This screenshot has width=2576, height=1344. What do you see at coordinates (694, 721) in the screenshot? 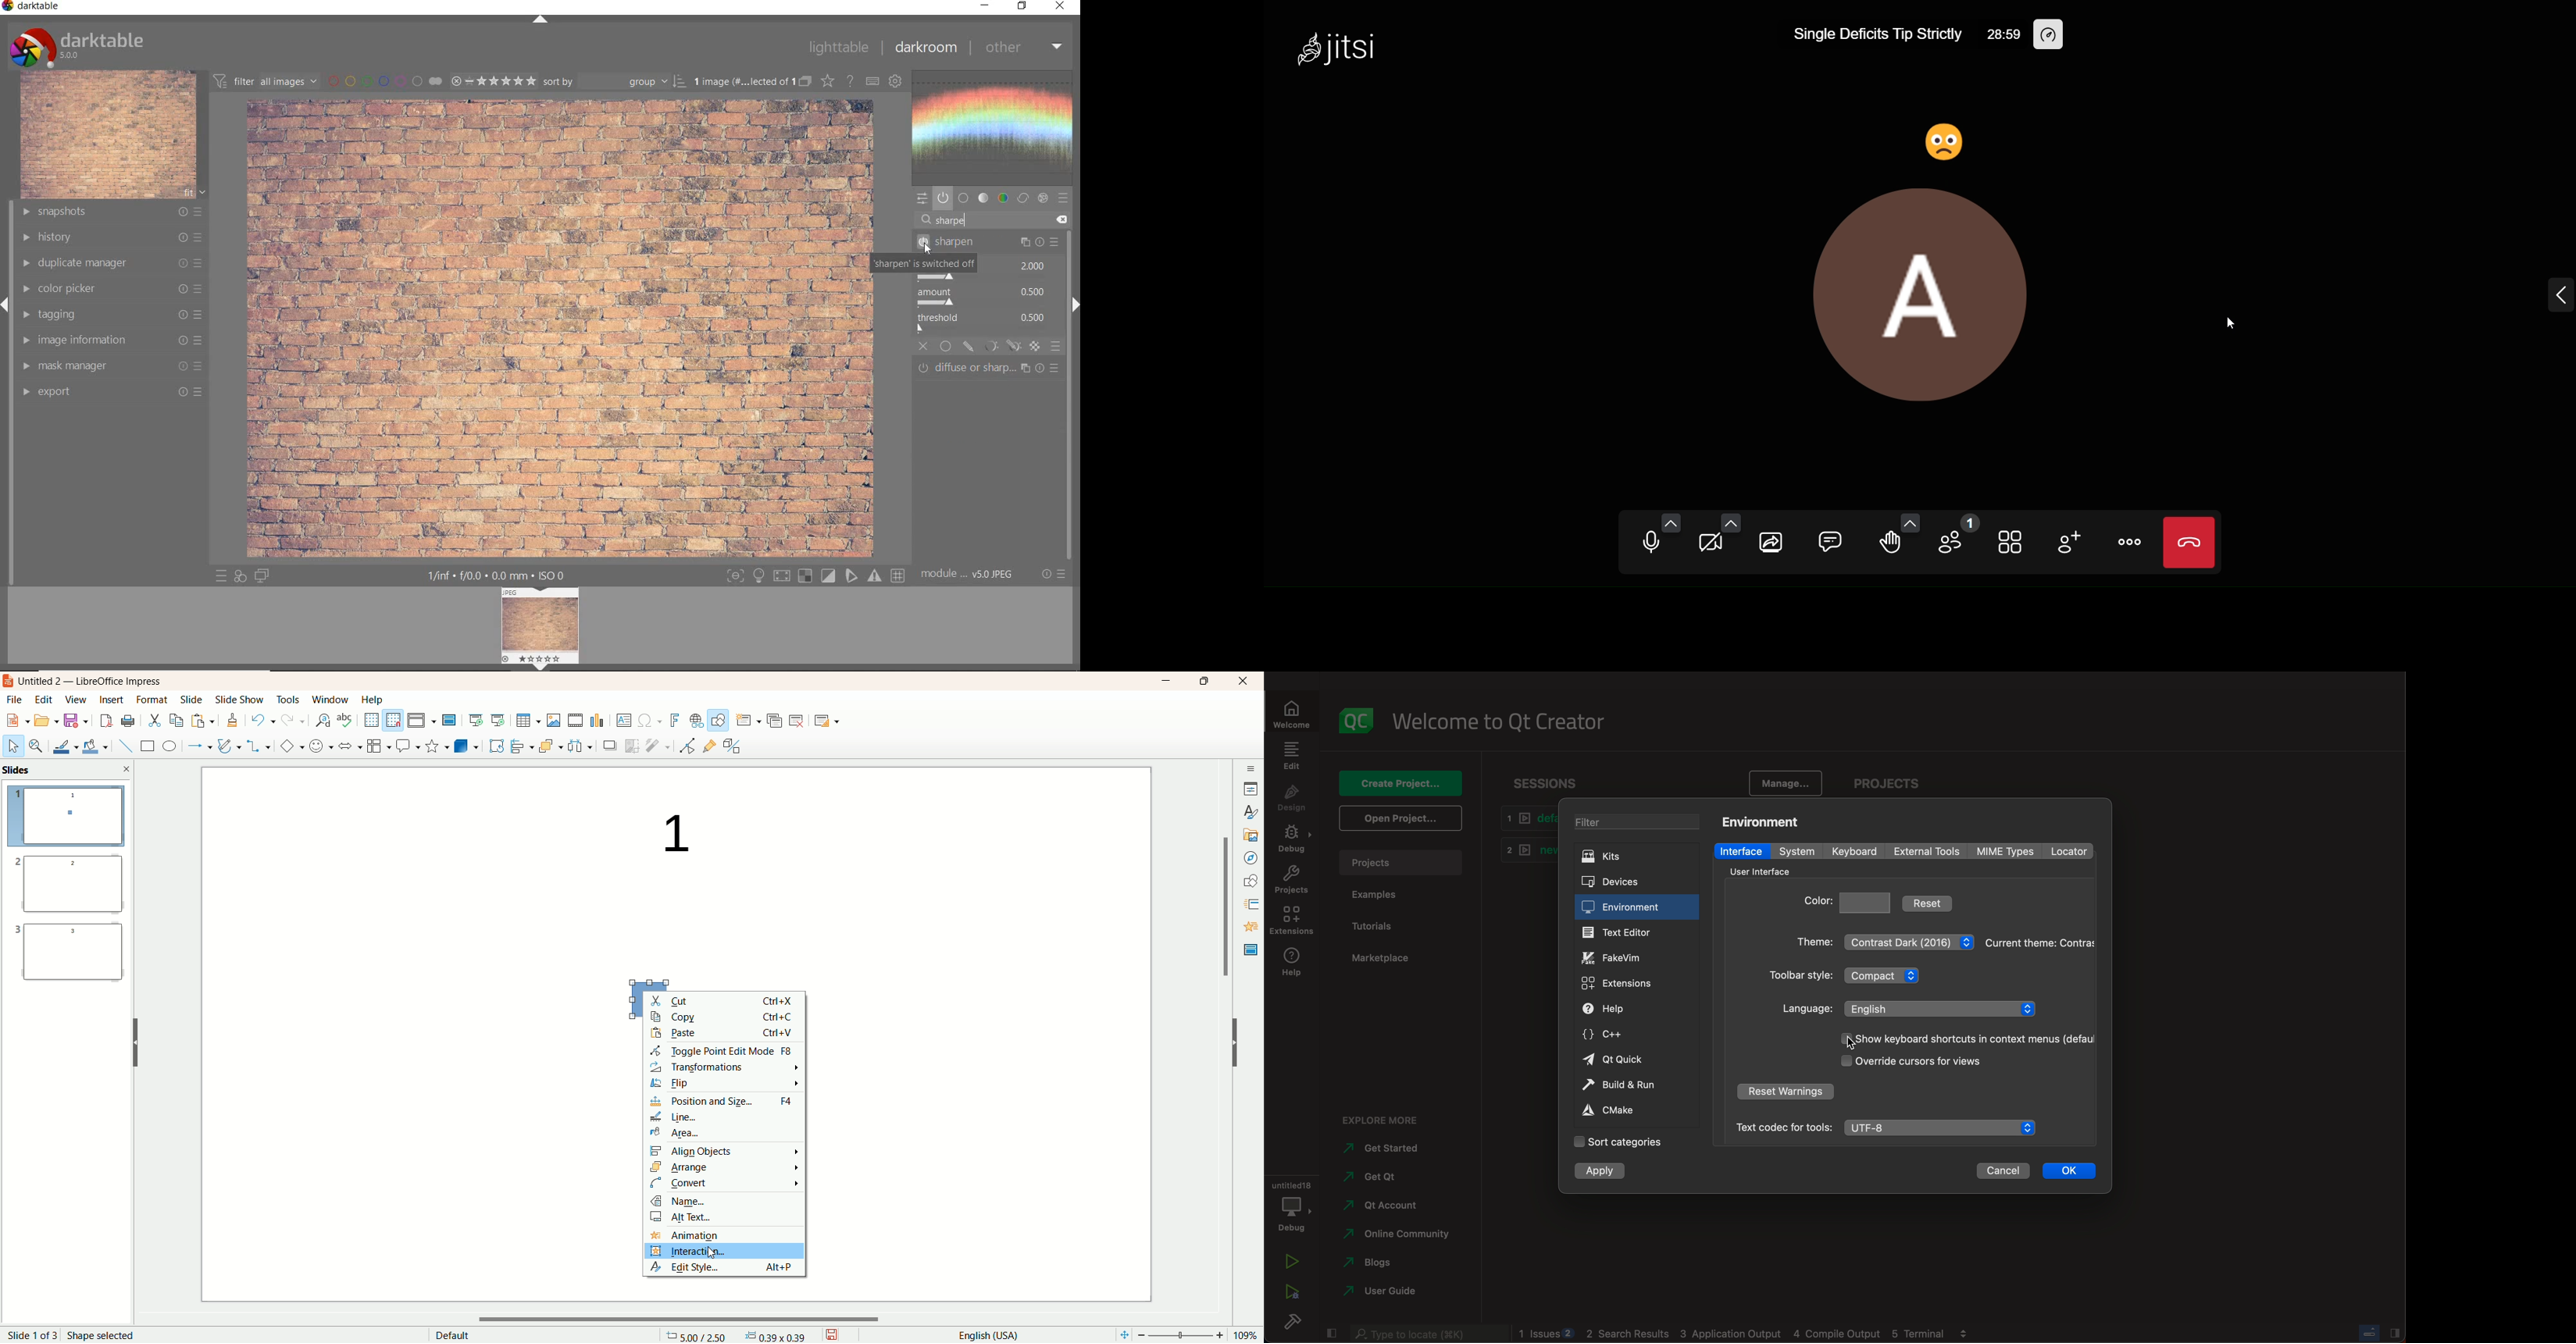
I see `hyperlink` at bounding box center [694, 721].